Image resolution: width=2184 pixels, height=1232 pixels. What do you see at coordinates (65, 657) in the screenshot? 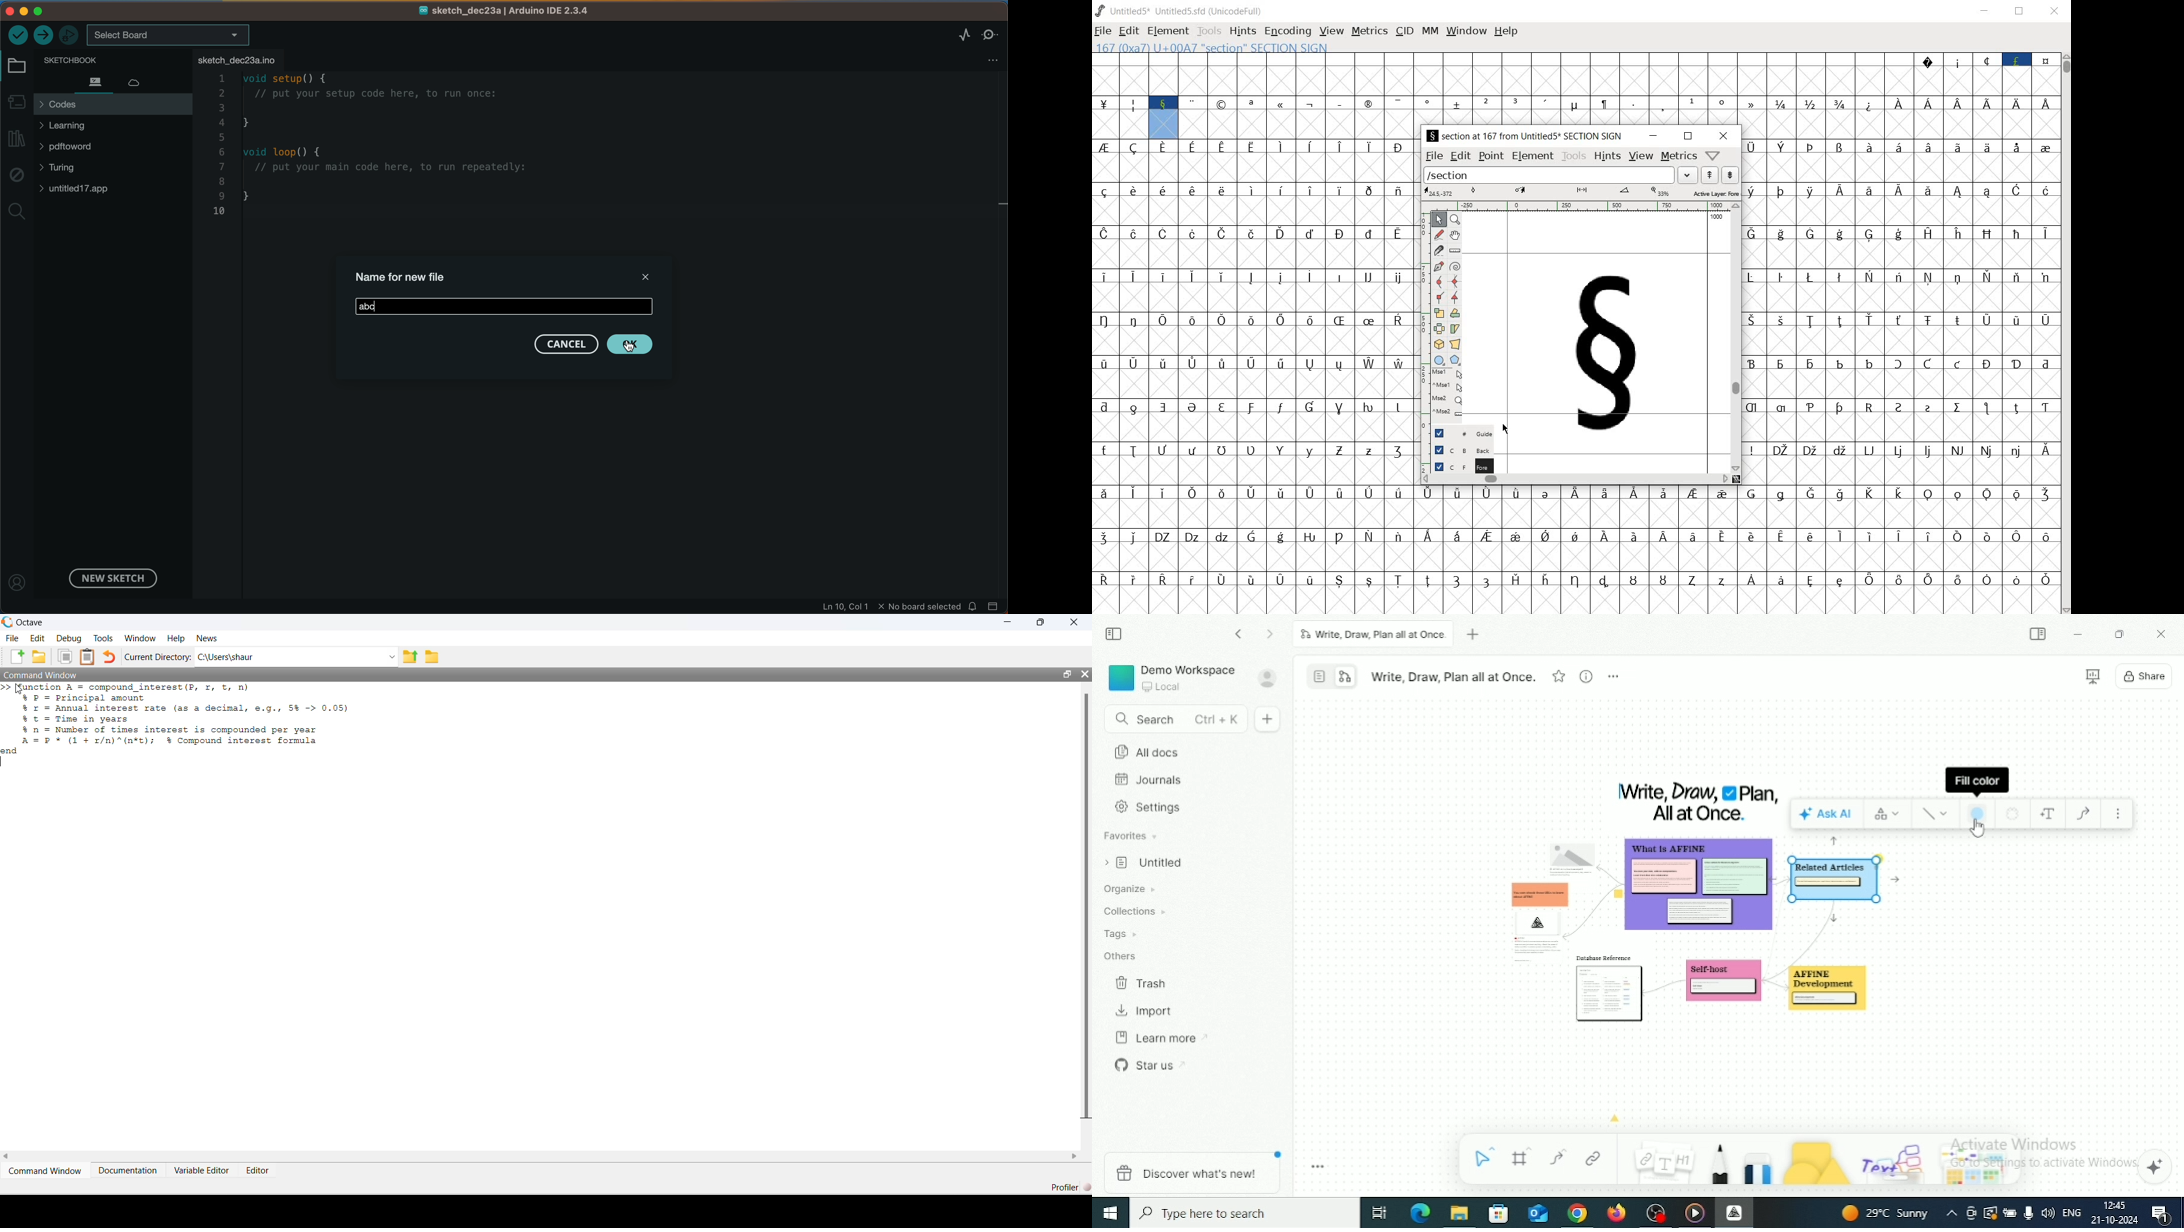
I see `Duplicate` at bounding box center [65, 657].